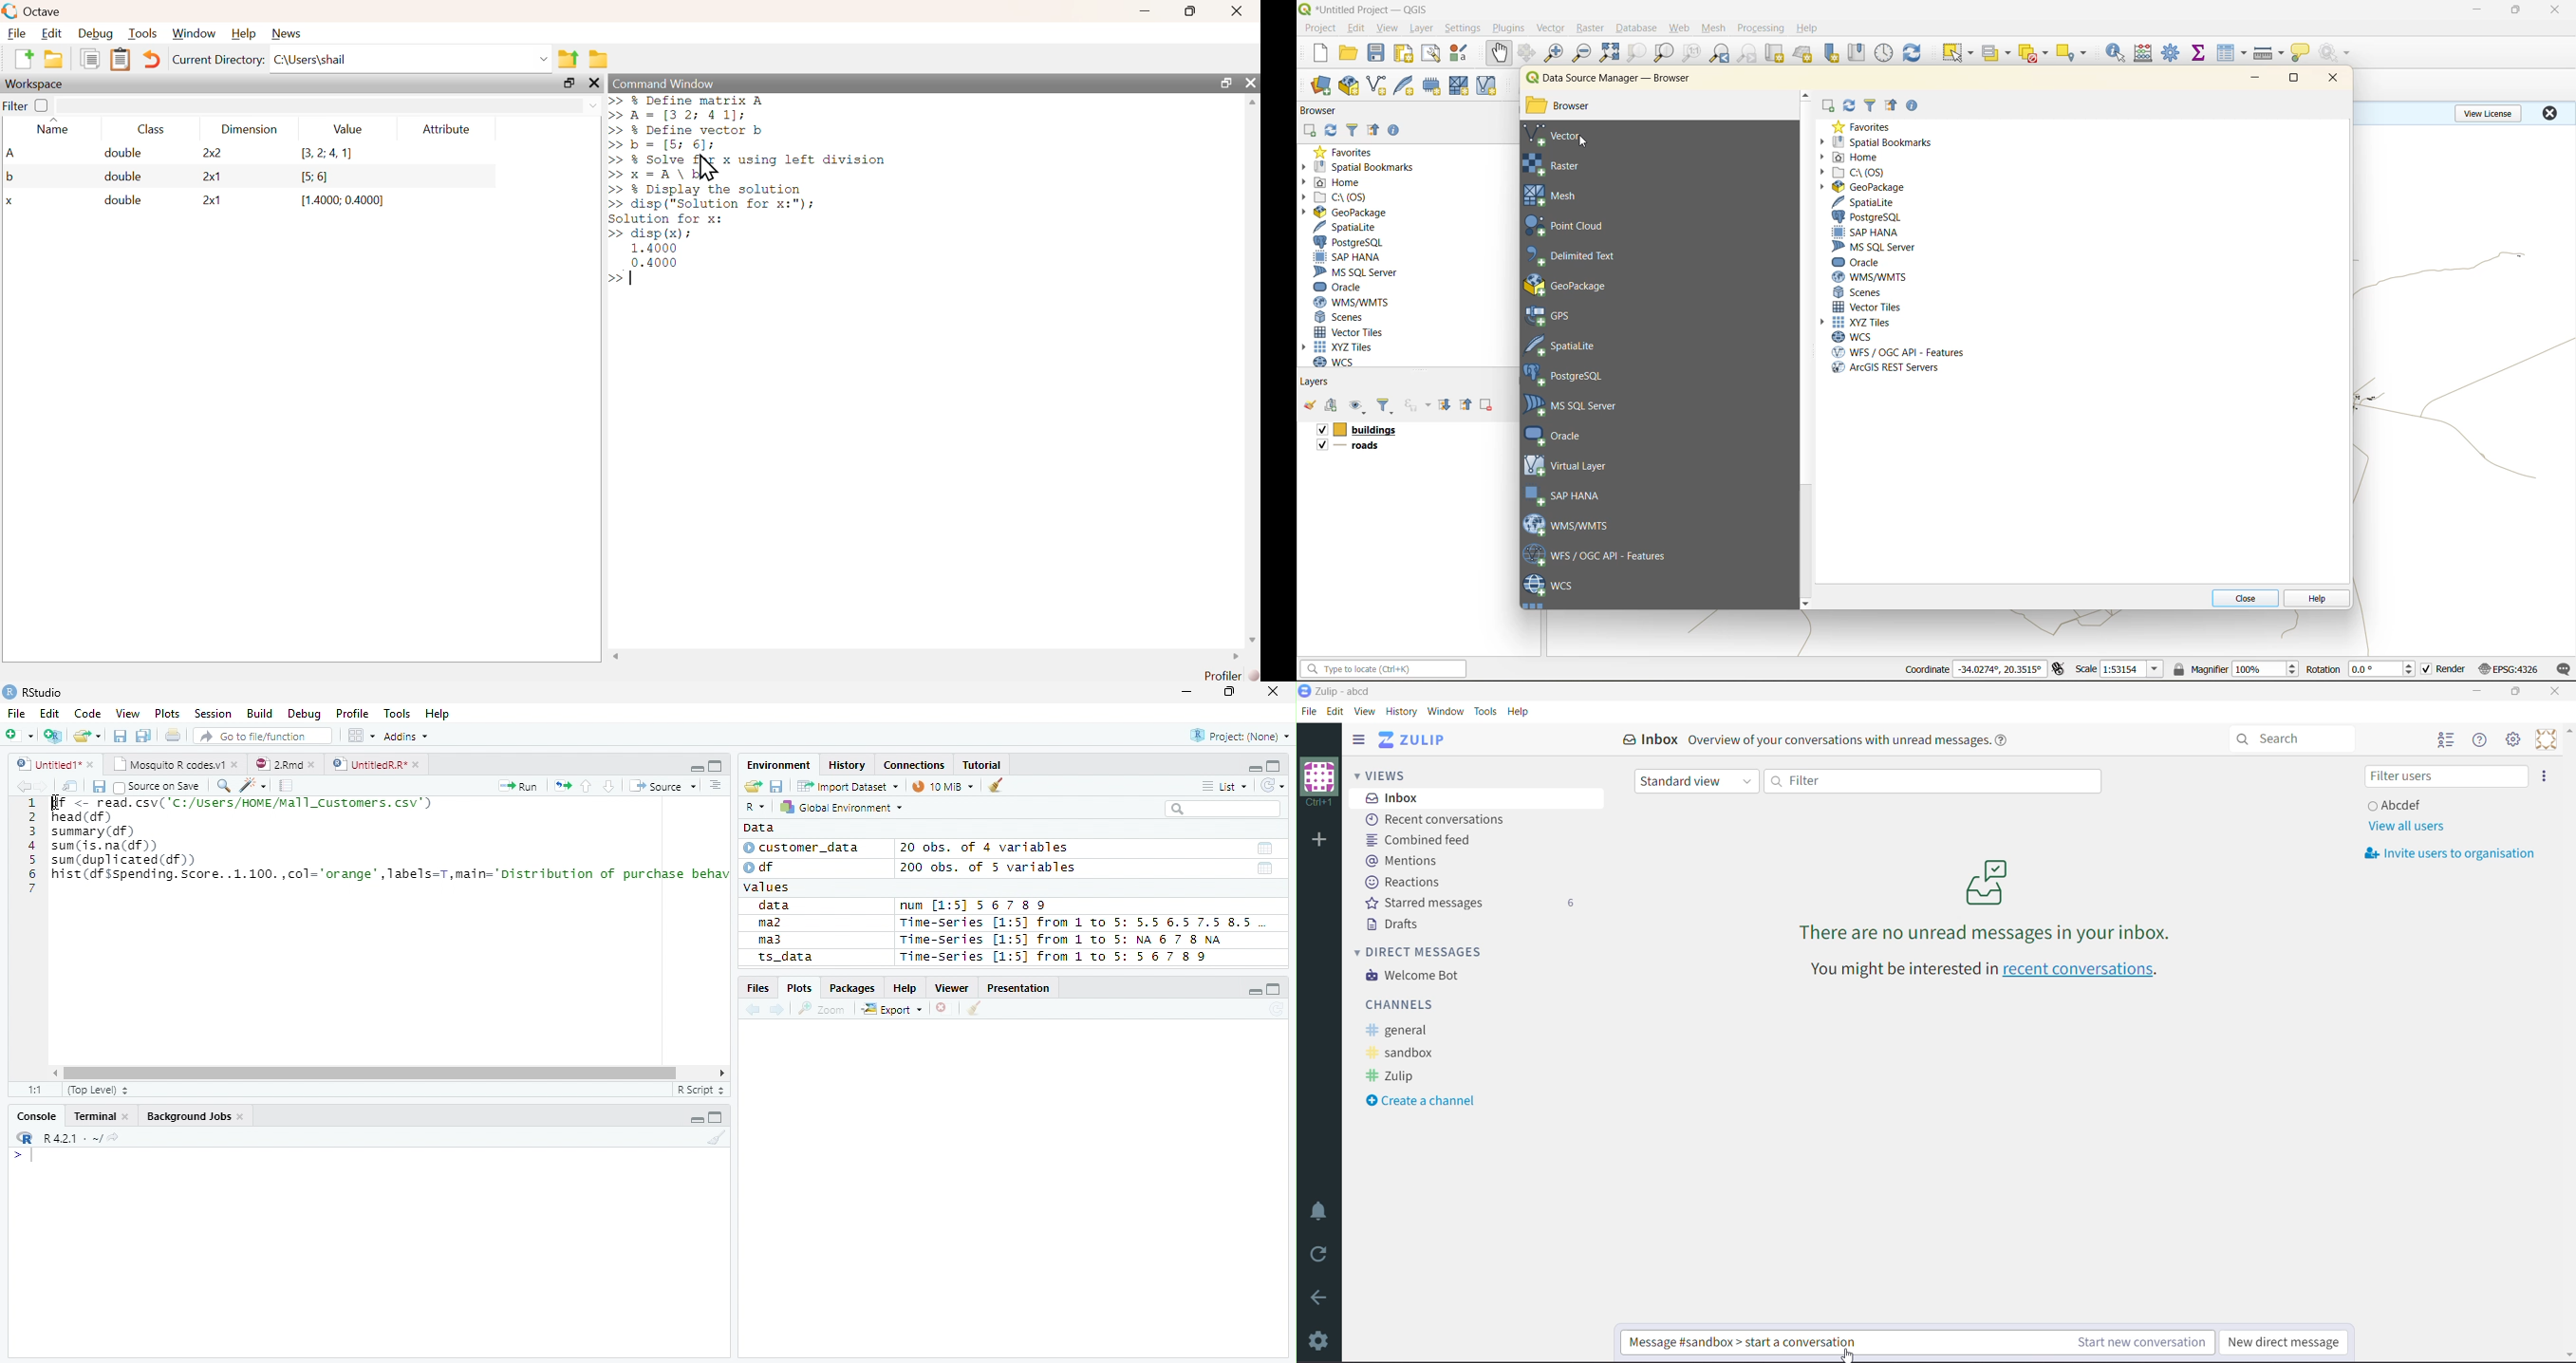  I want to click on R script, so click(700, 1090).